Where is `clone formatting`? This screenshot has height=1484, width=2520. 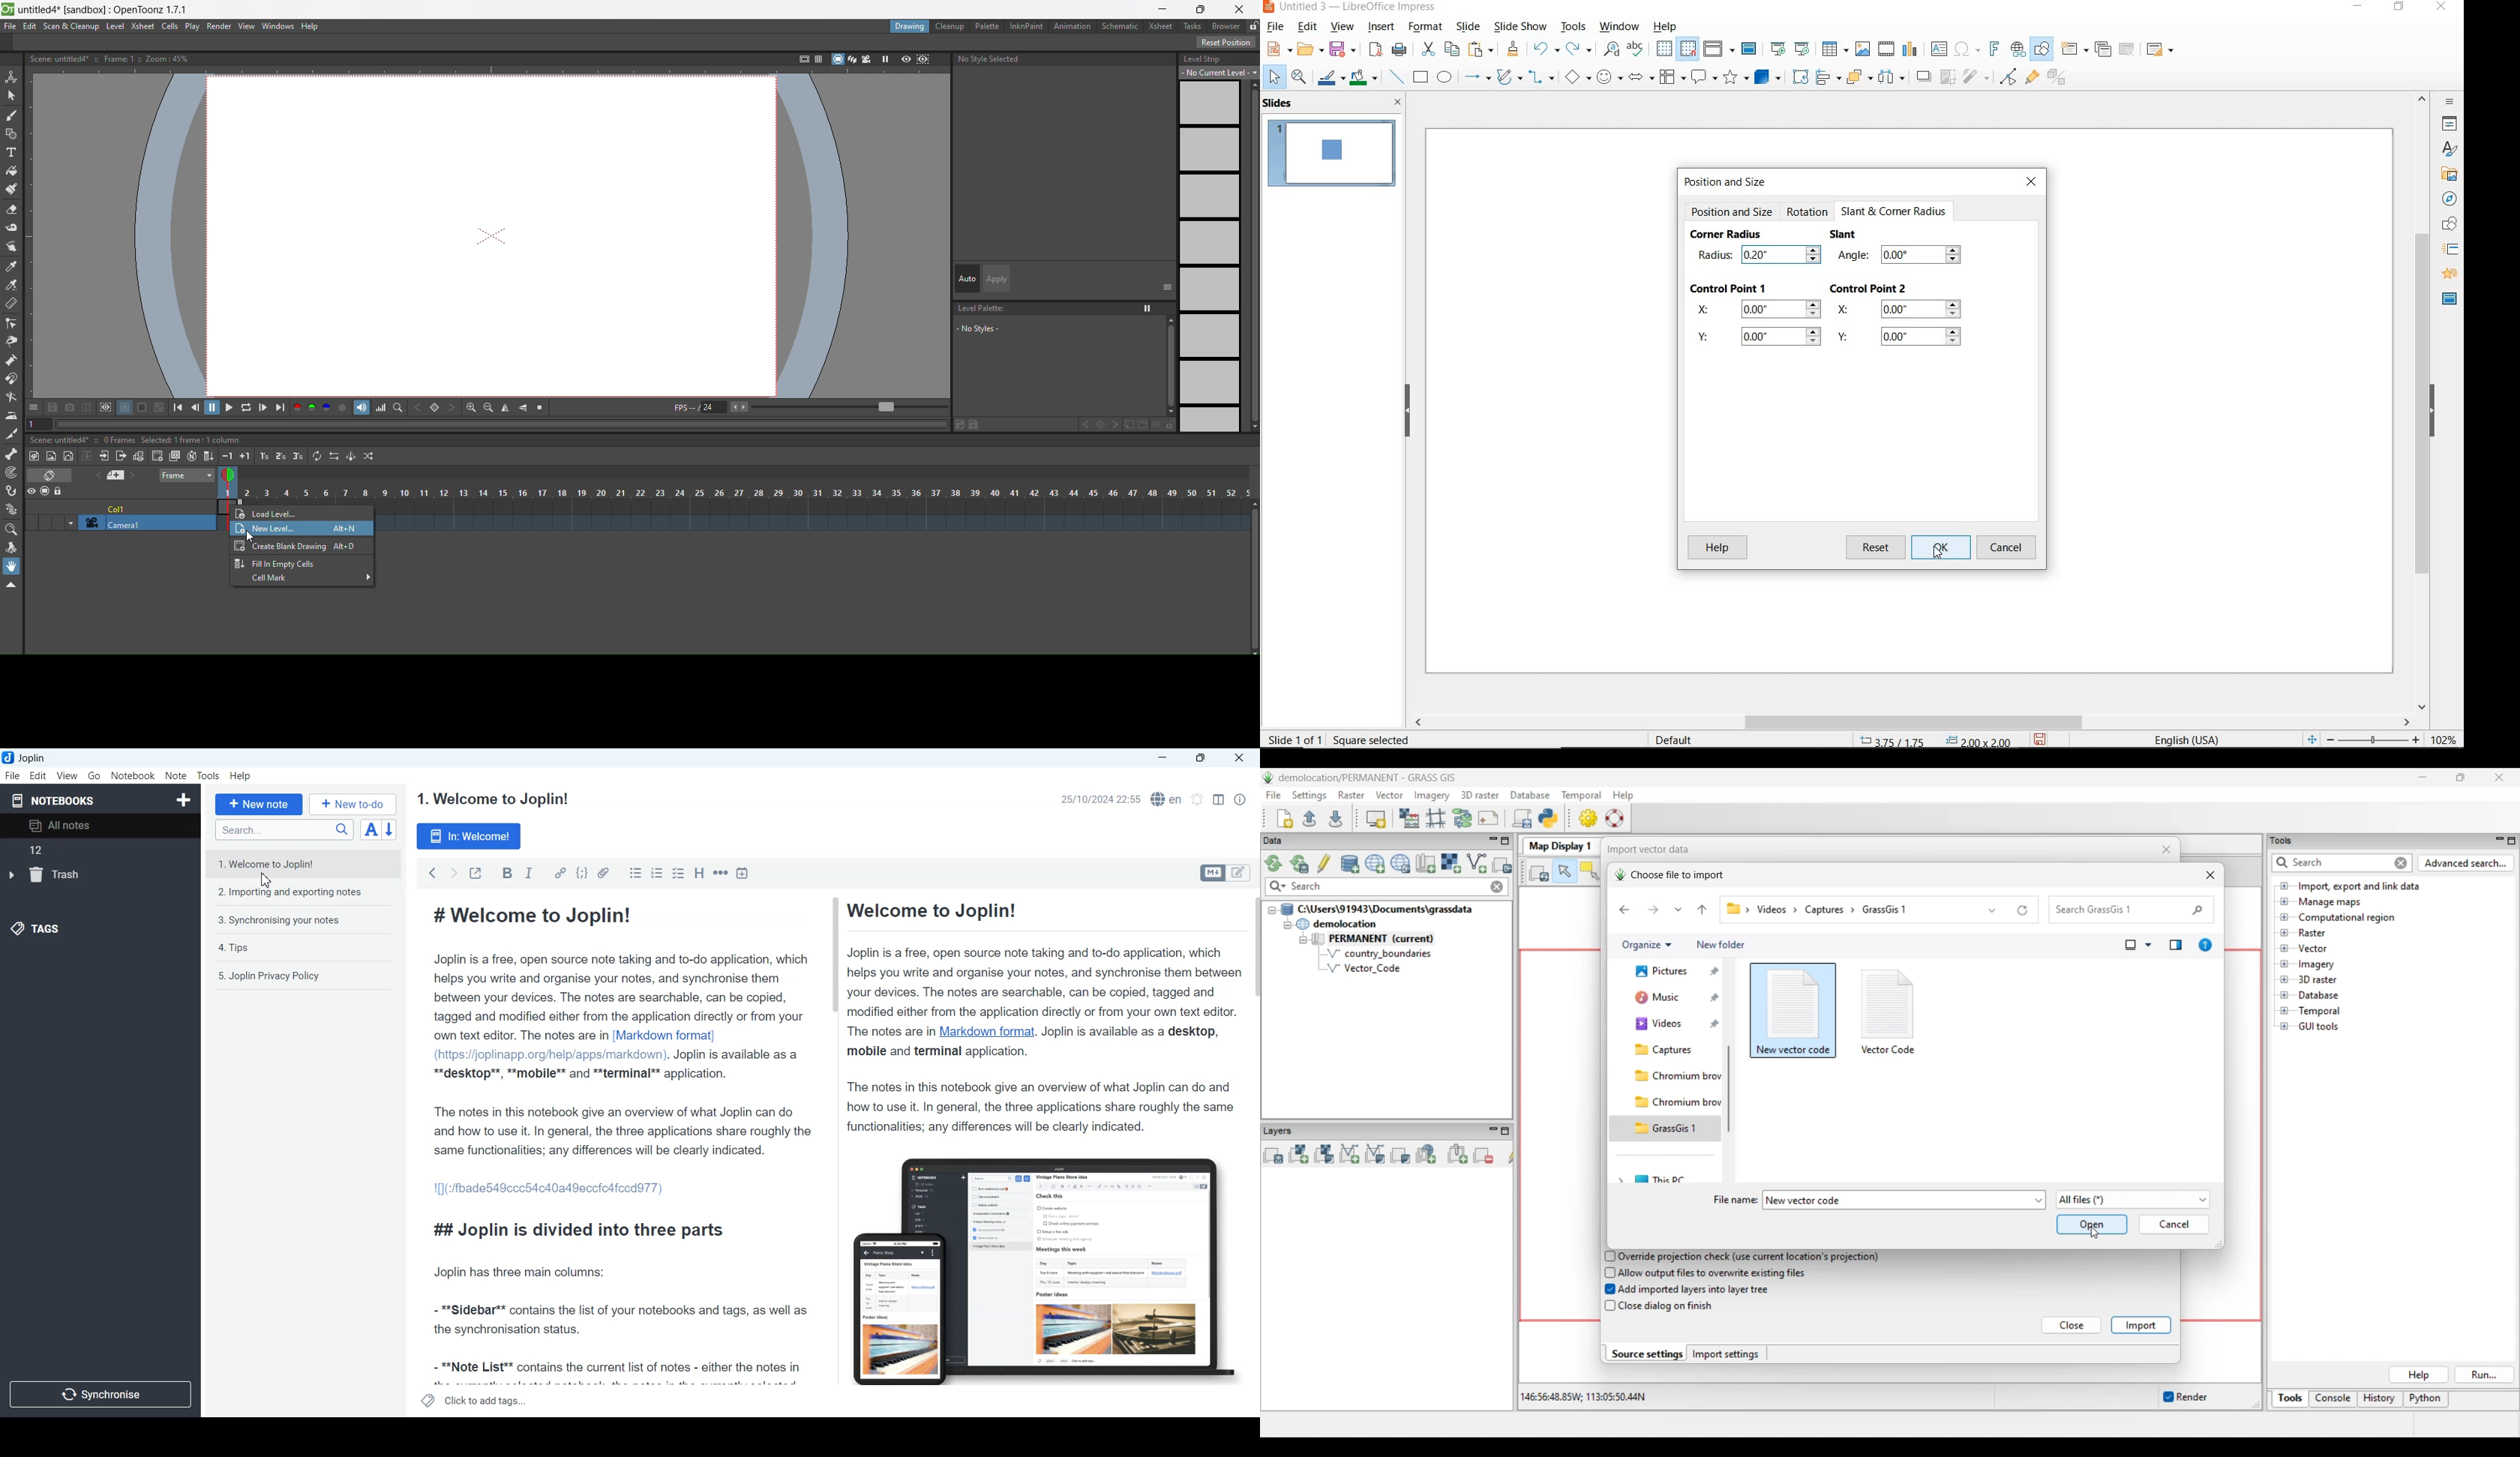
clone formatting is located at coordinates (1512, 49).